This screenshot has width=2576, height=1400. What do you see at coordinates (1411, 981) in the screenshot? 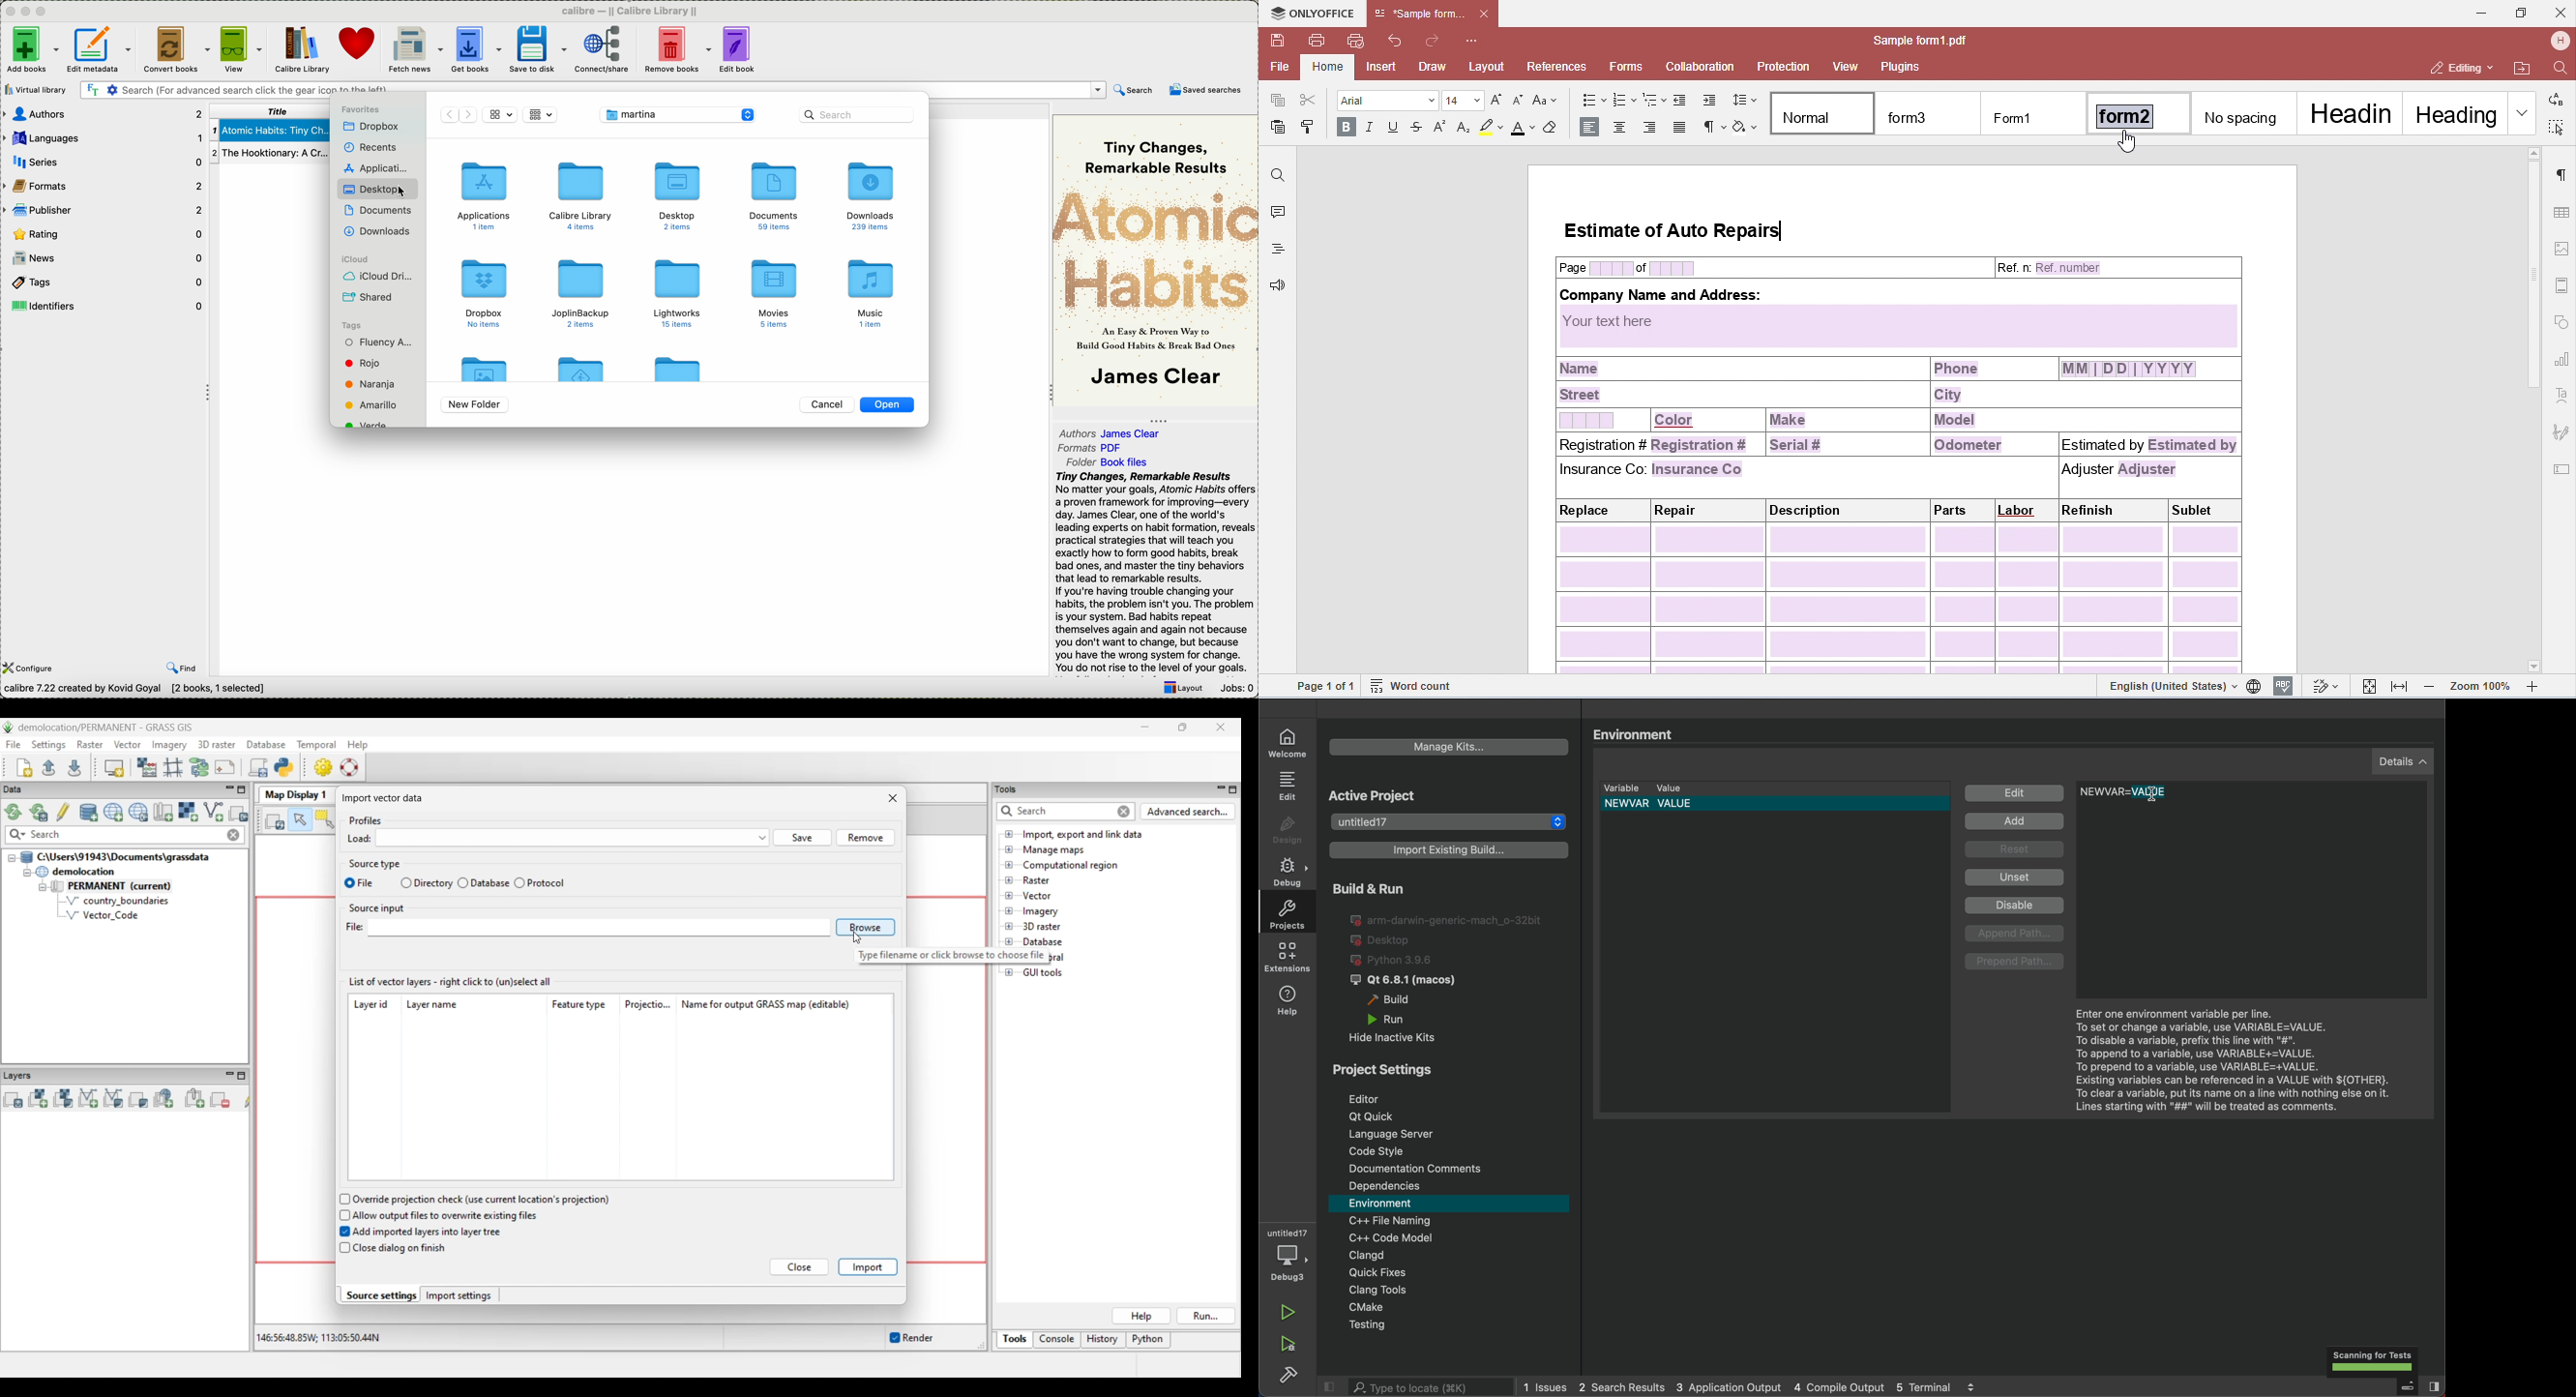
I see `J Qt 6.8.1 (macos)` at bounding box center [1411, 981].